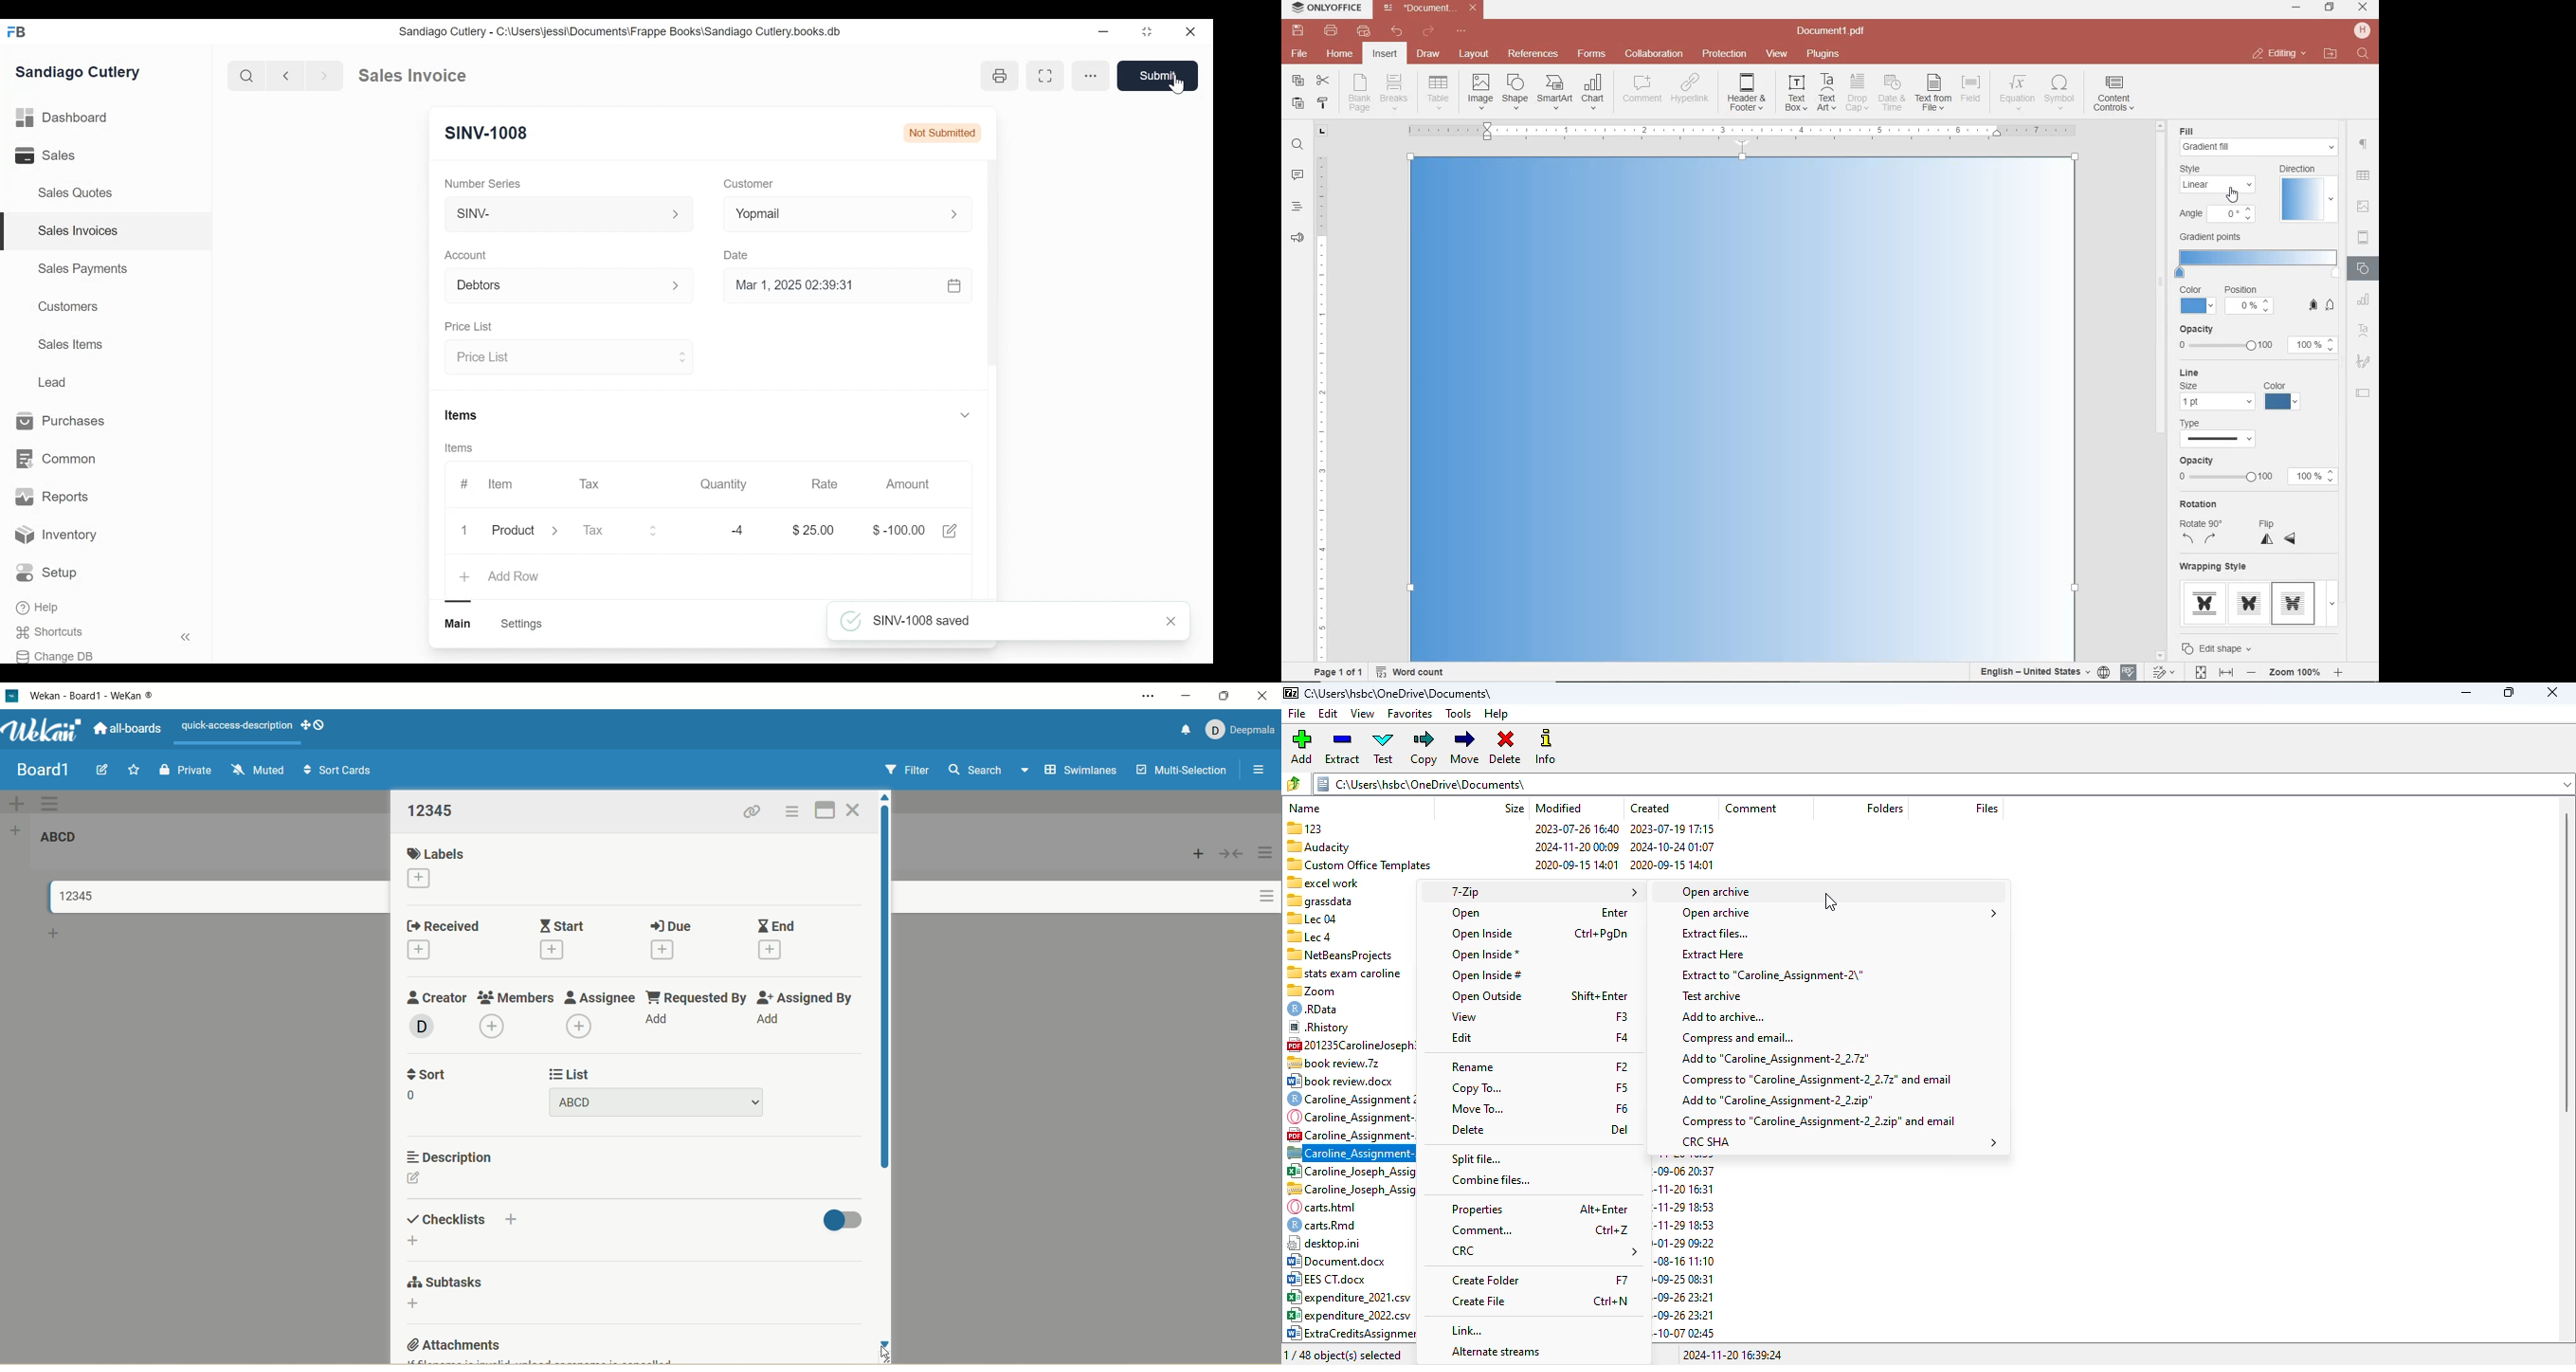 The width and height of the screenshot is (2576, 1372). What do you see at coordinates (50, 495) in the screenshot?
I see `Reports` at bounding box center [50, 495].